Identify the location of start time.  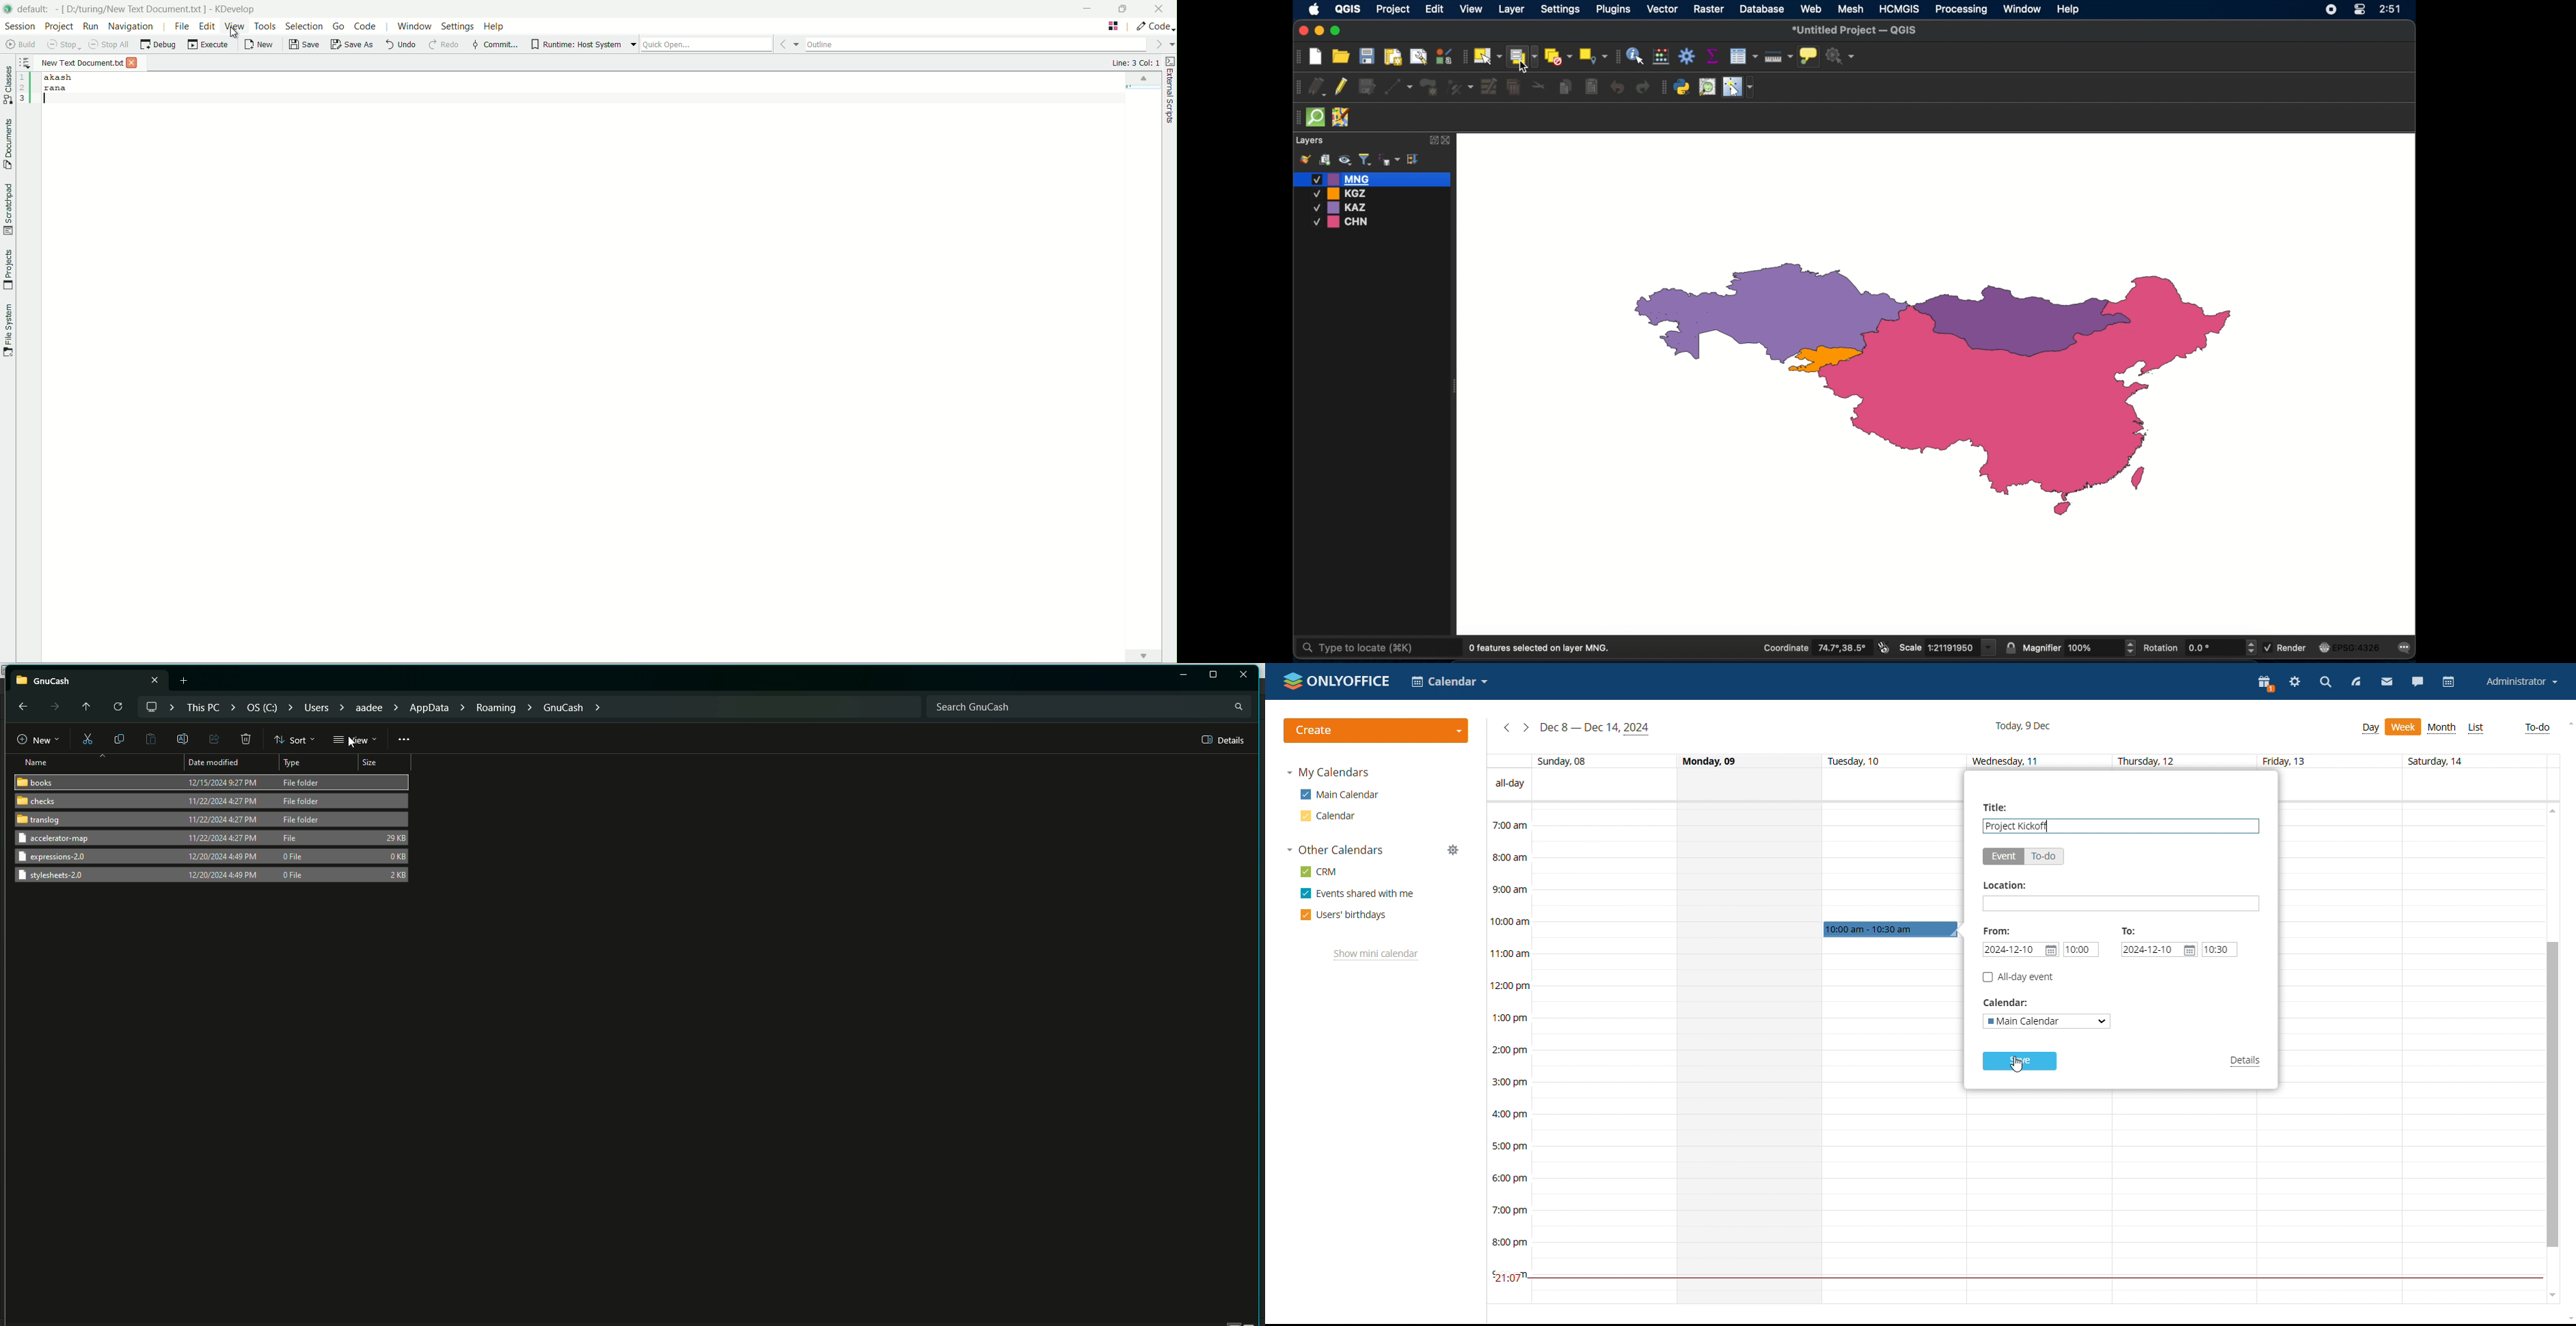
(2080, 950).